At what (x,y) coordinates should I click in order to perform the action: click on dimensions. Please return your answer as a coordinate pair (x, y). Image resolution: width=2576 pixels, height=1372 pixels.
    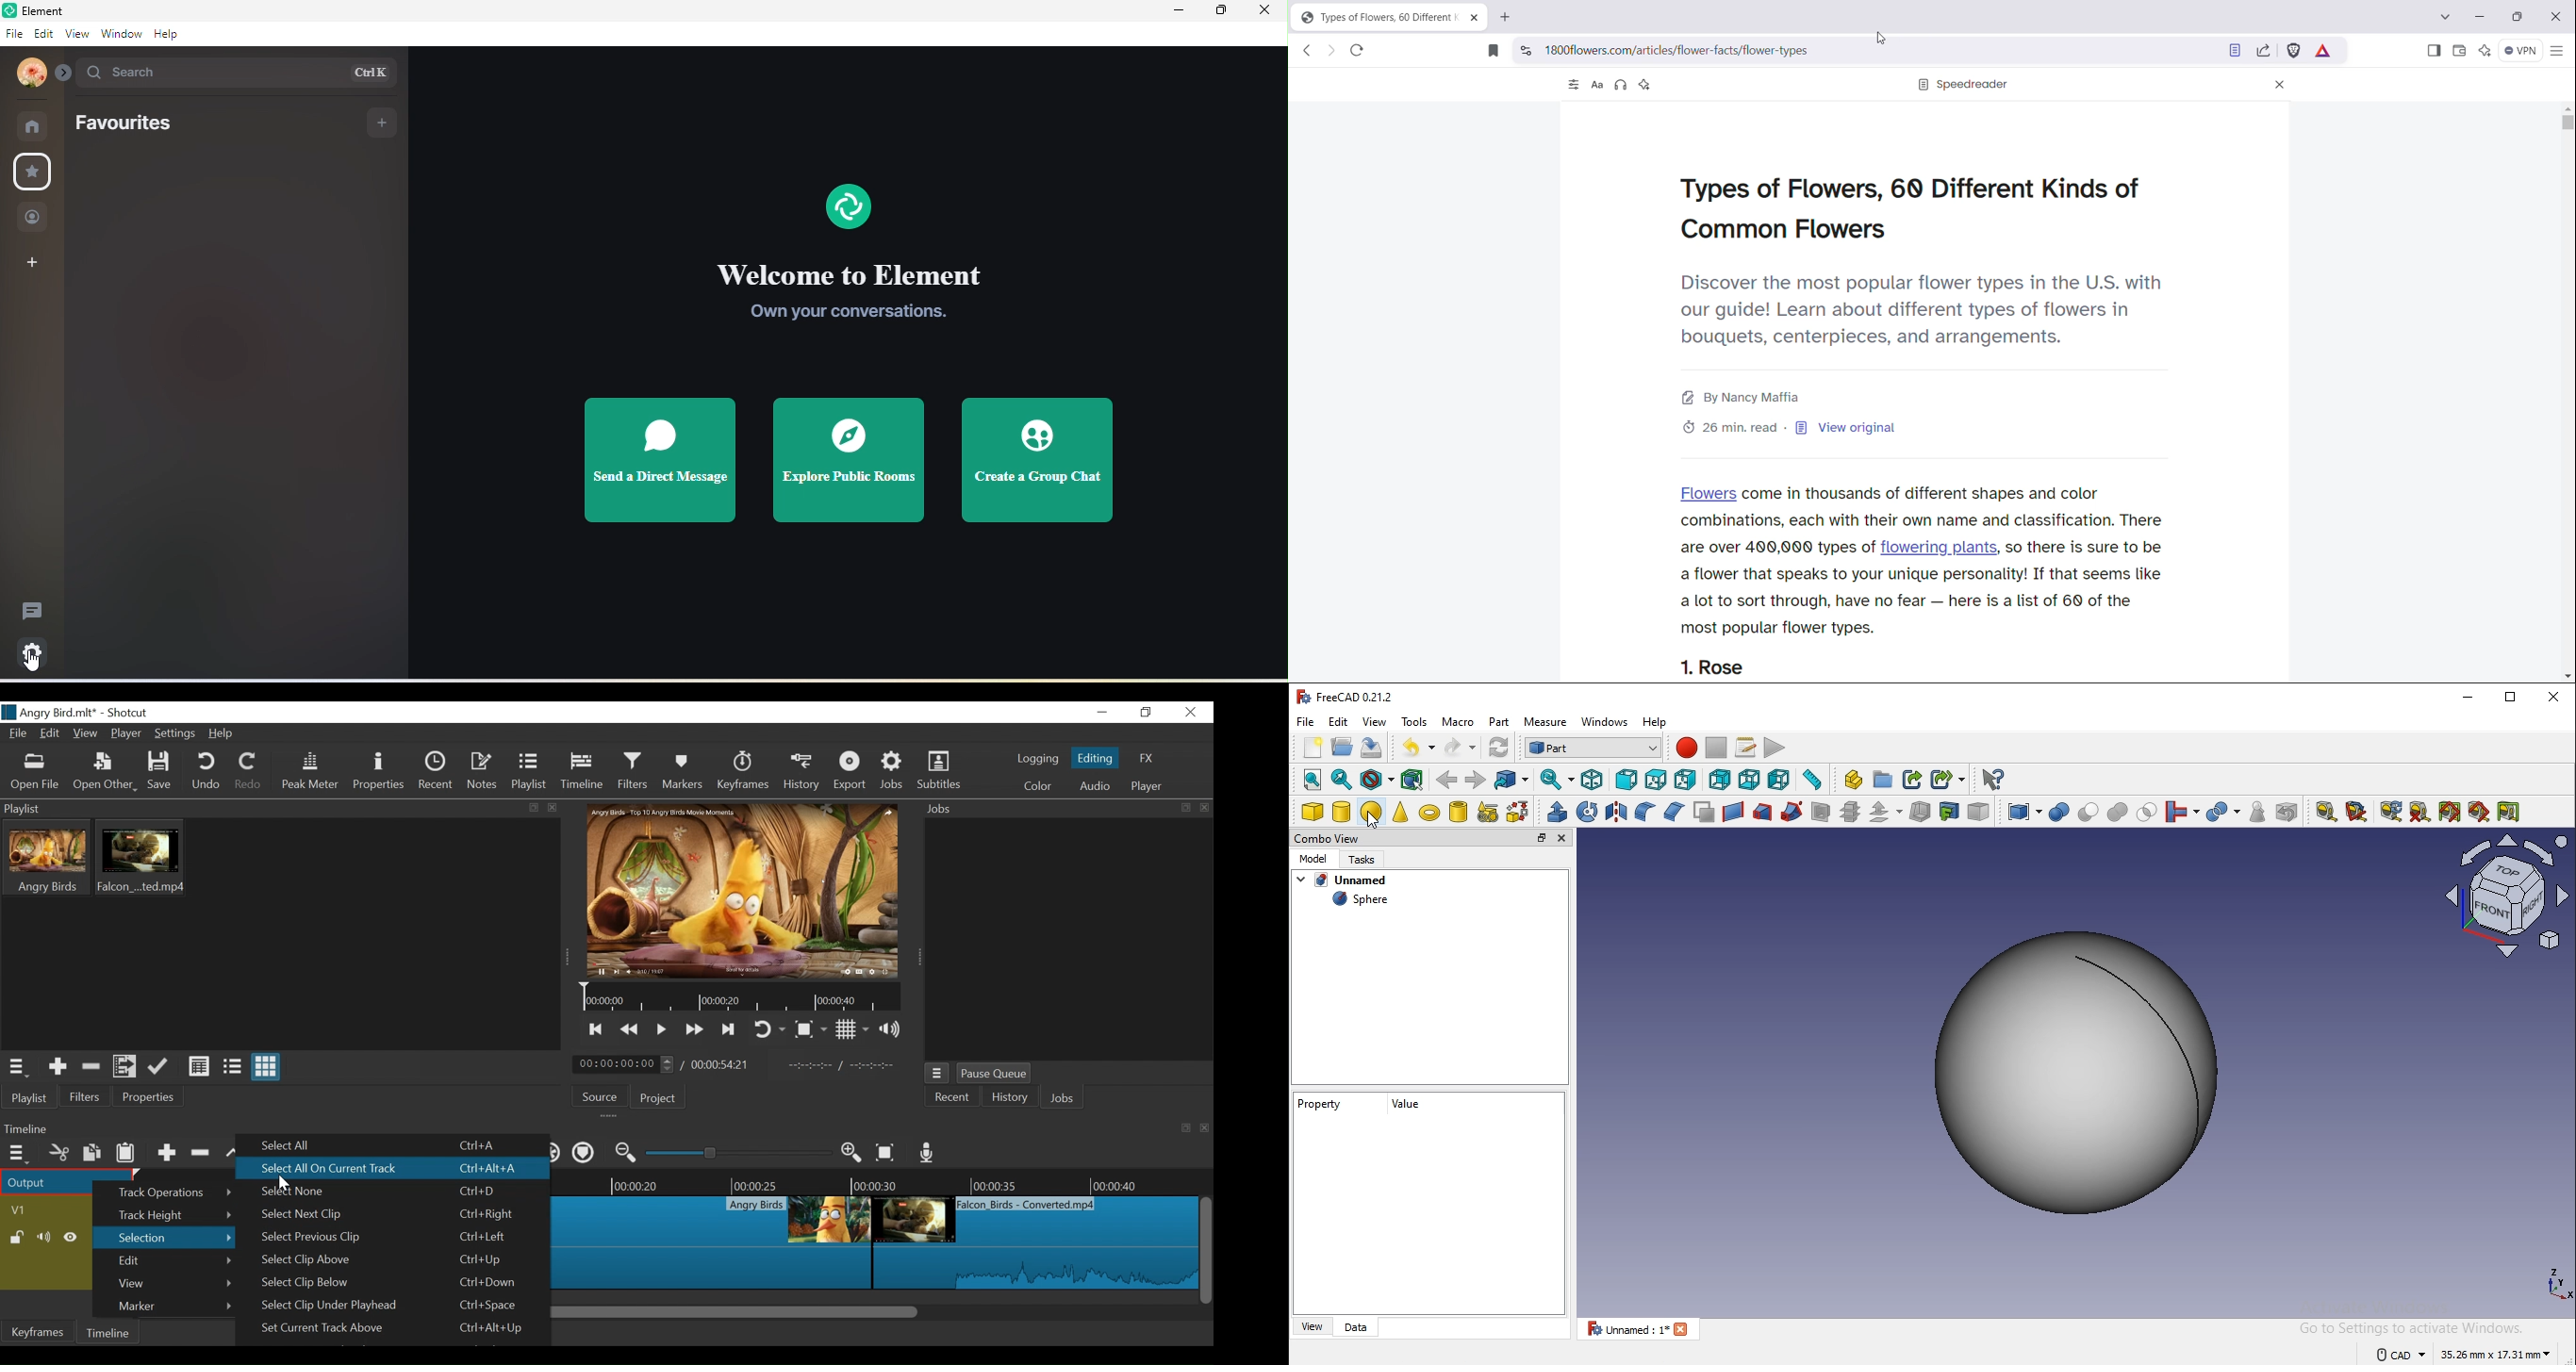
    Looking at the image, I should click on (2463, 1352).